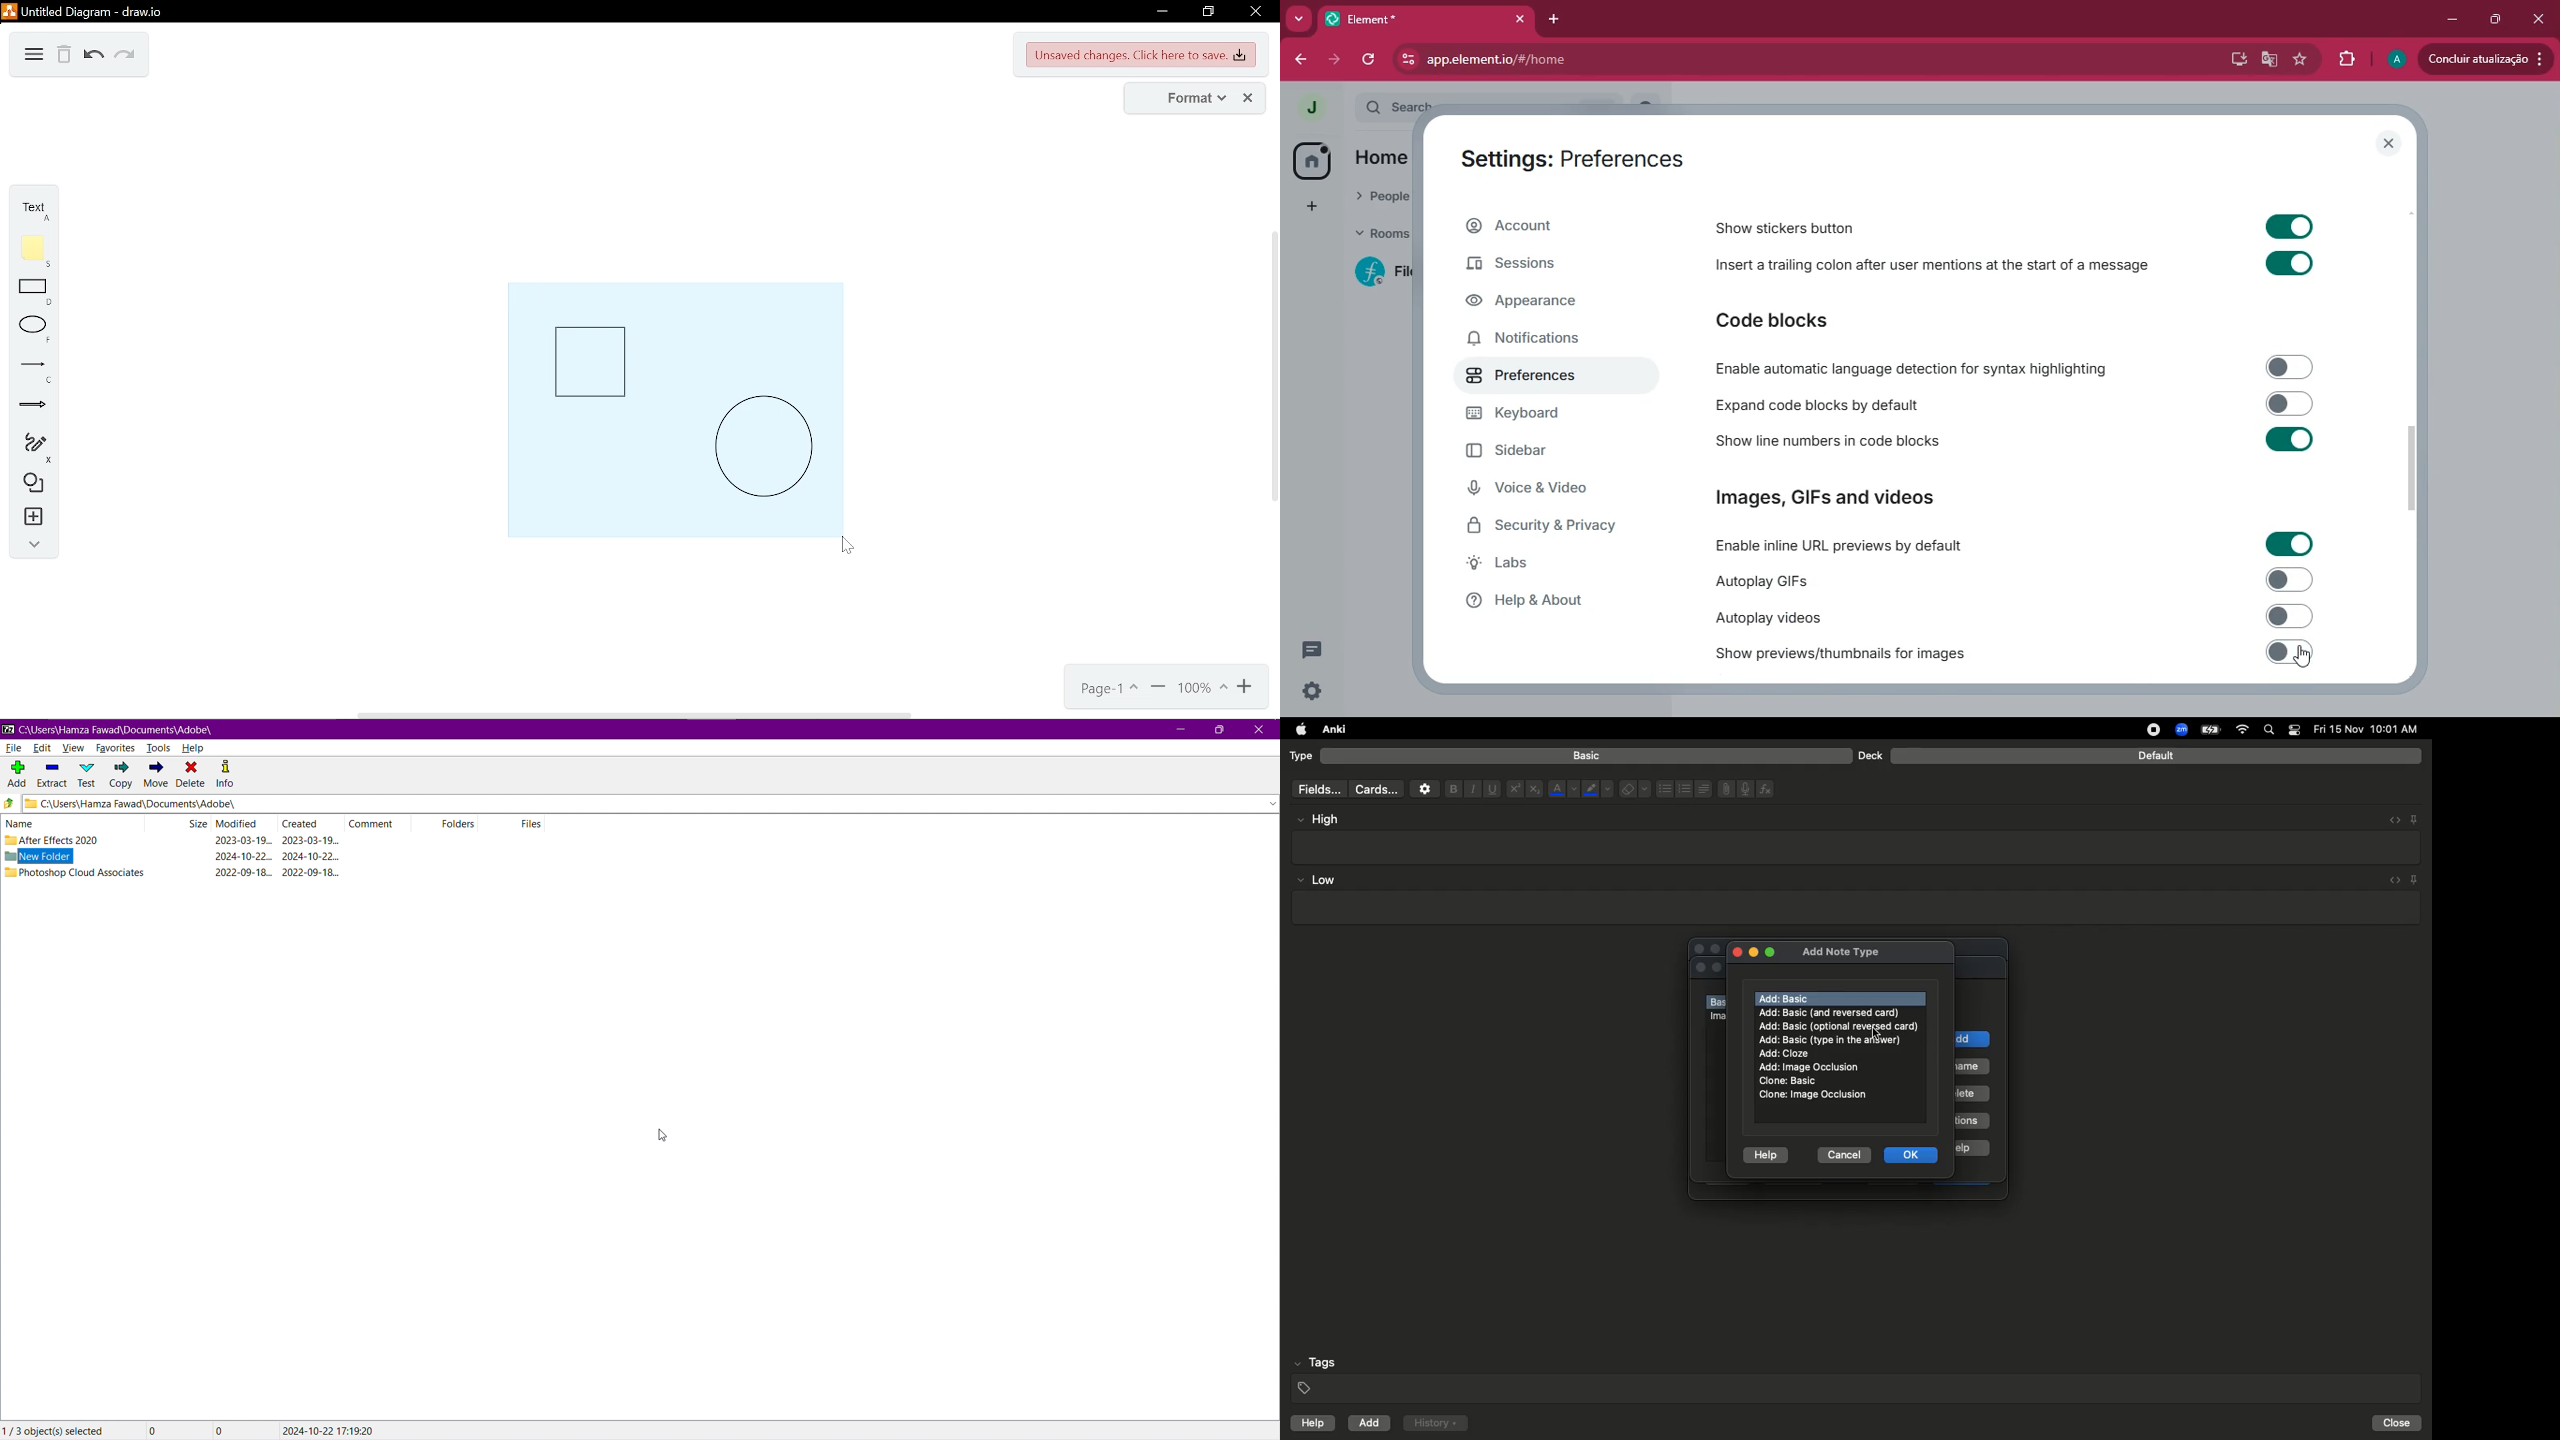 Image resolution: width=2576 pixels, height=1456 pixels. What do you see at coordinates (1819, 406) in the screenshot?
I see `Expand code blocks by default` at bounding box center [1819, 406].